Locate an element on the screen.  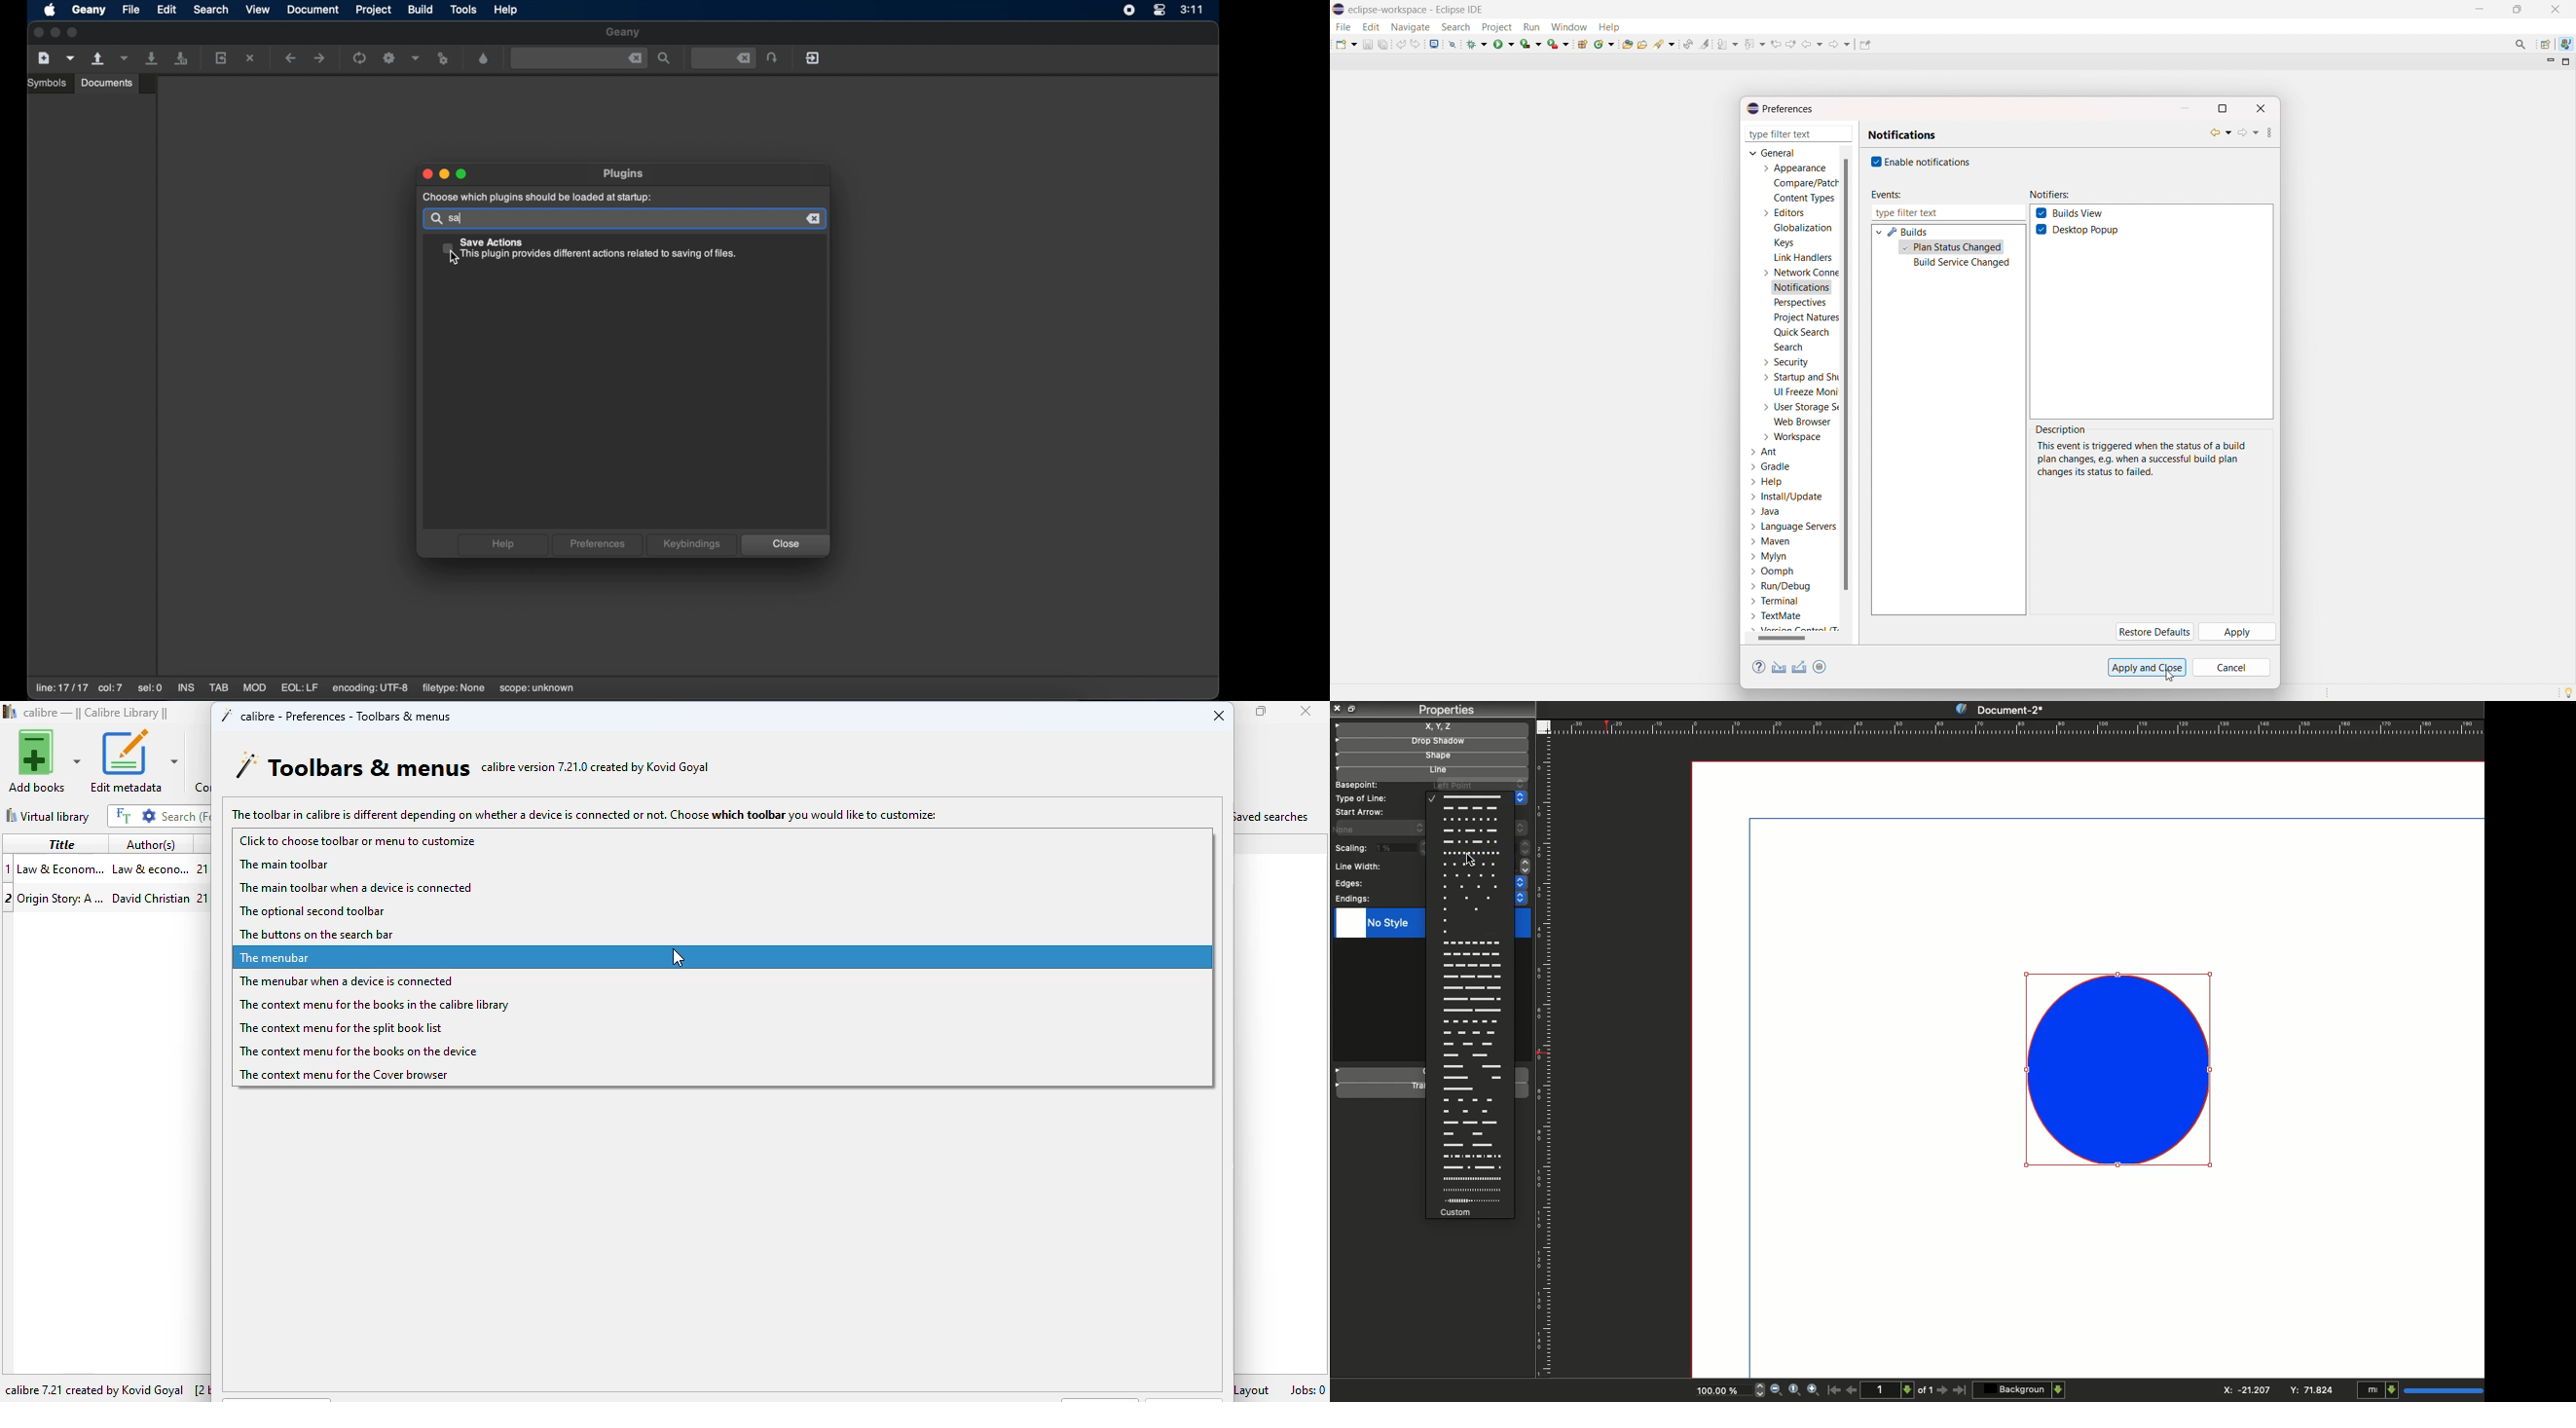
globalization is located at coordinates (1804, 227).